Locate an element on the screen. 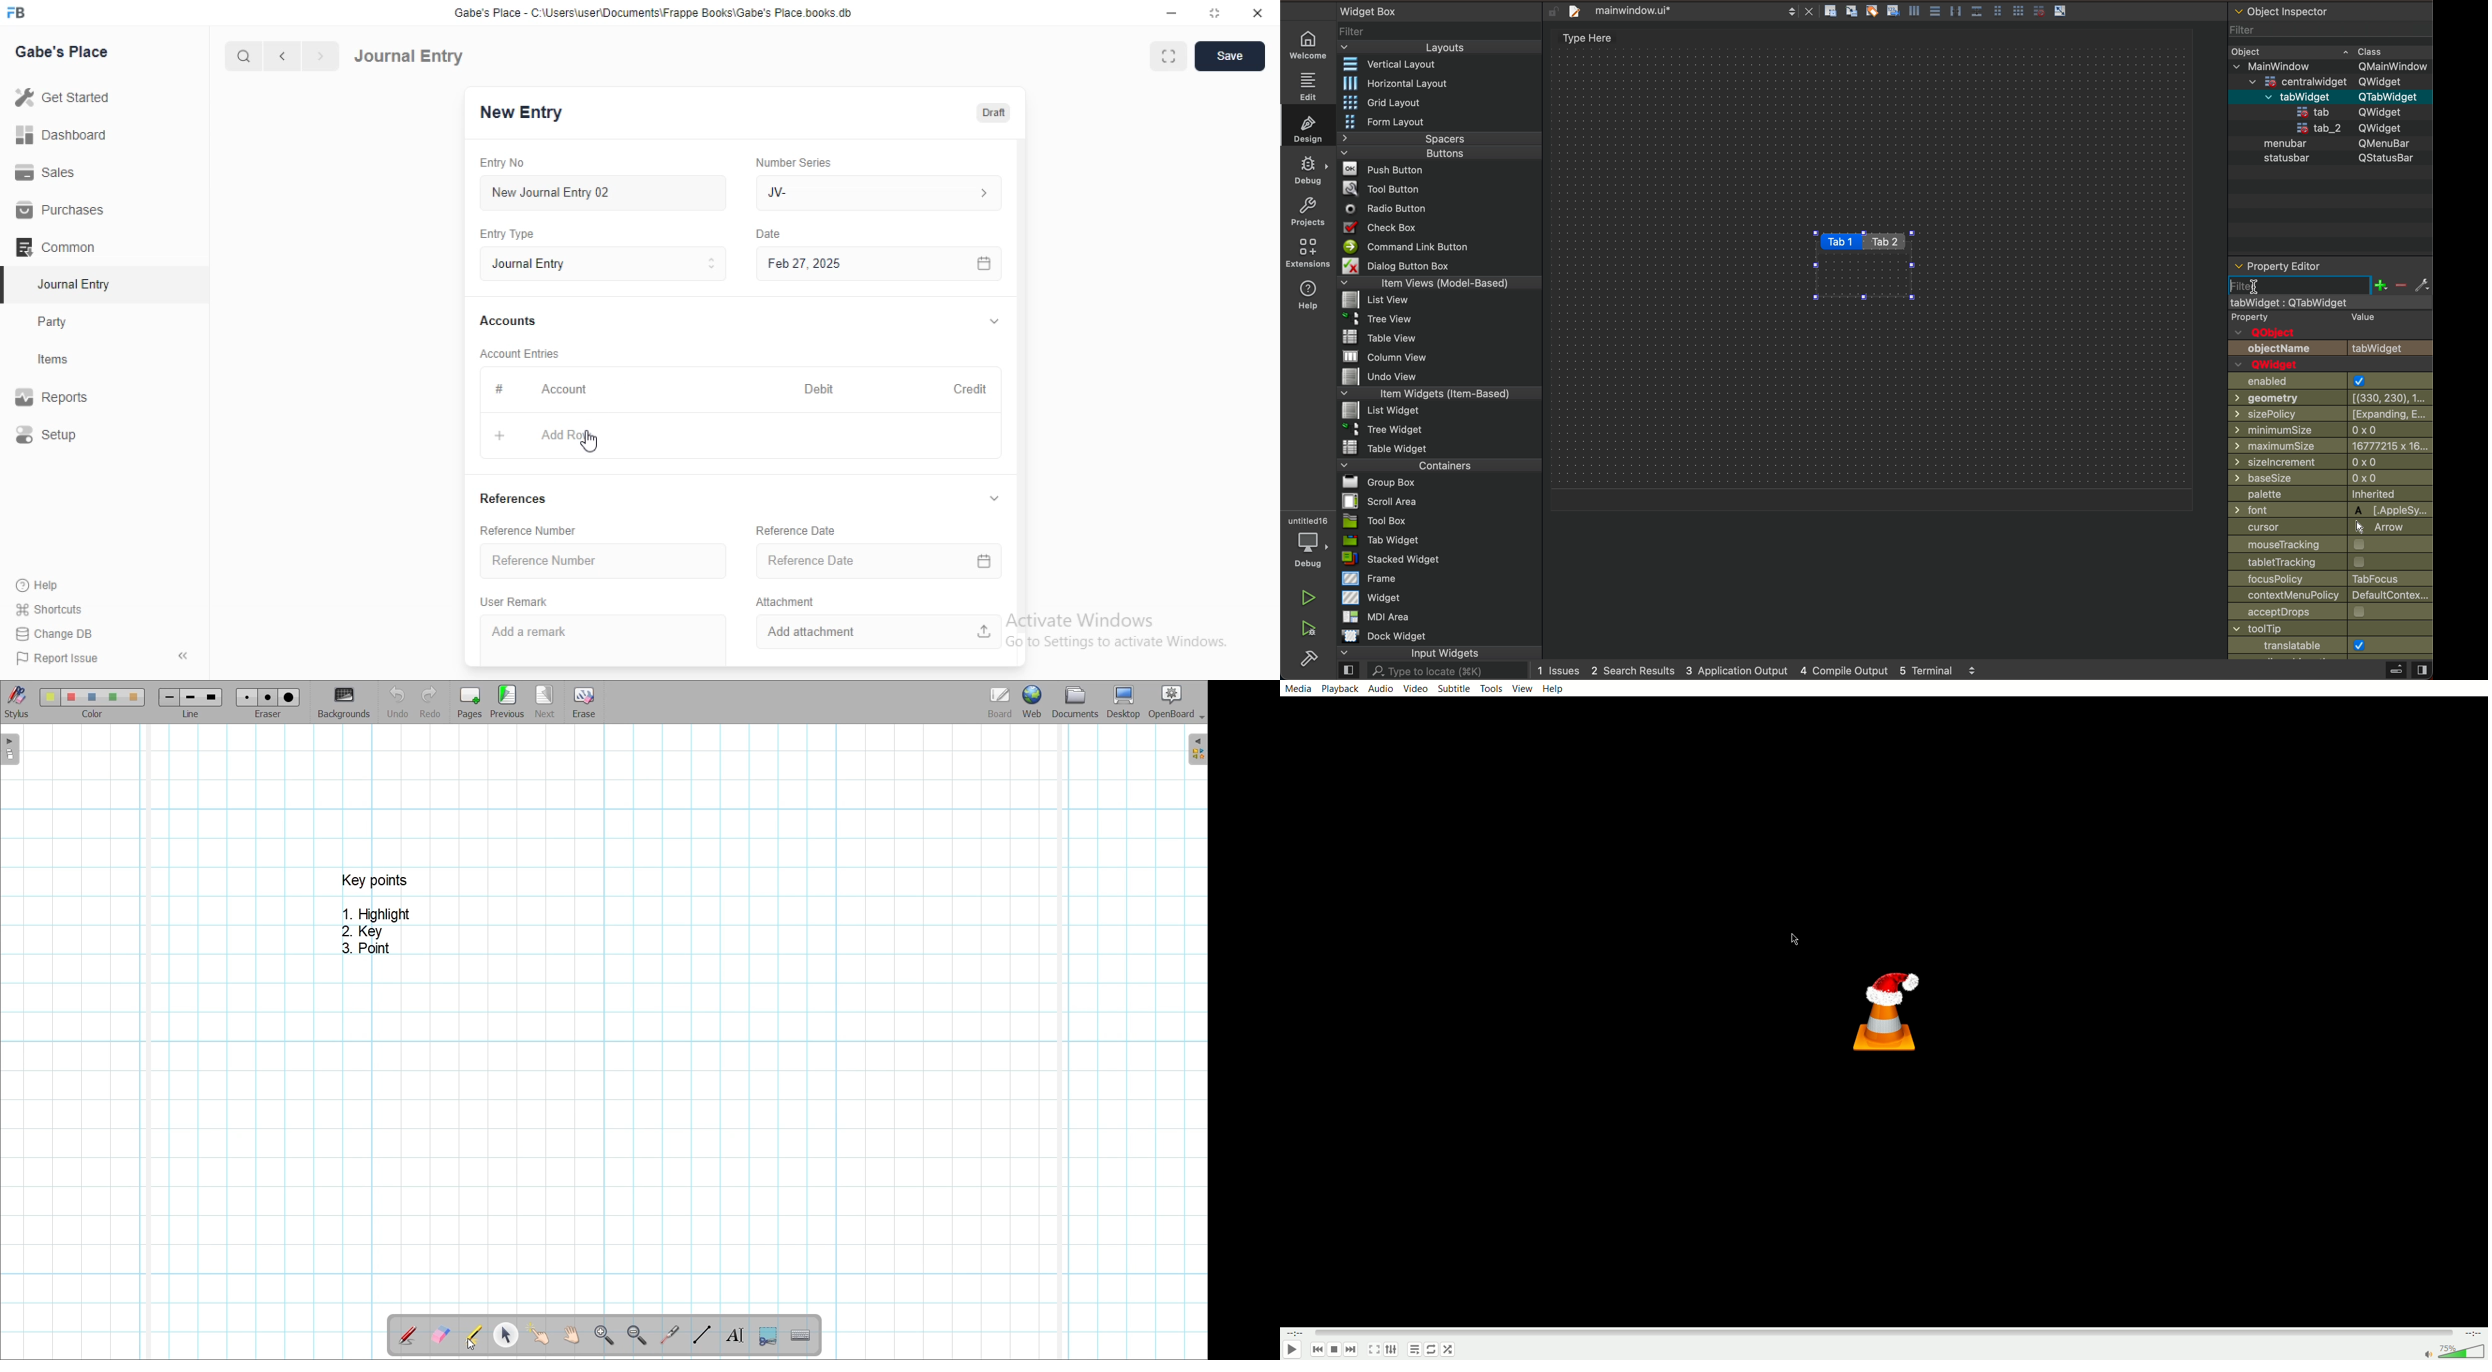  # is located at coordinates (499, 388).